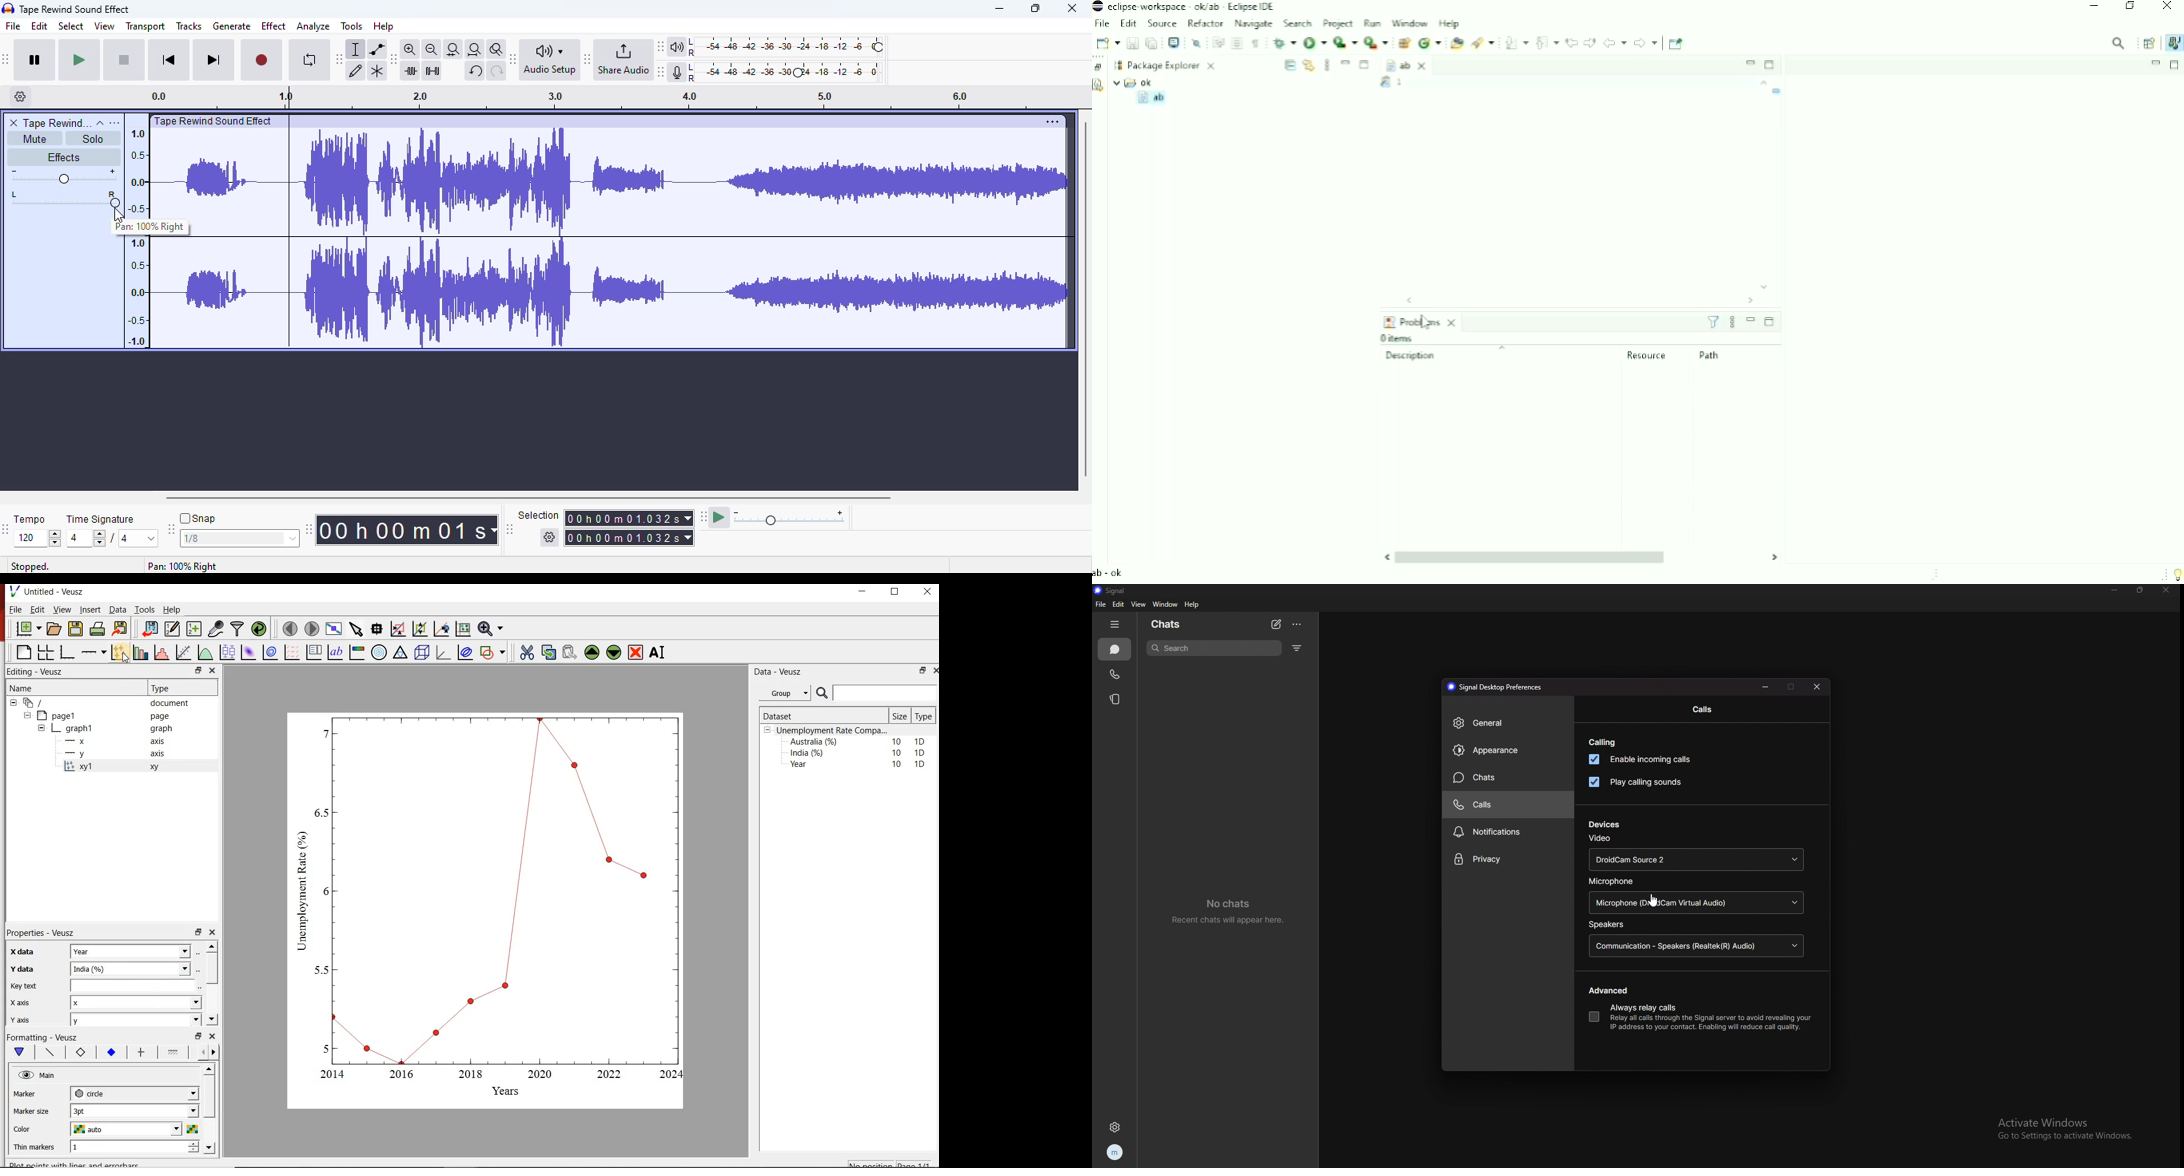 This screenshot has width=2184, height=1176. Describe the element at coordinates (313, 26) in the screenshot. I see `analyze` at that location.